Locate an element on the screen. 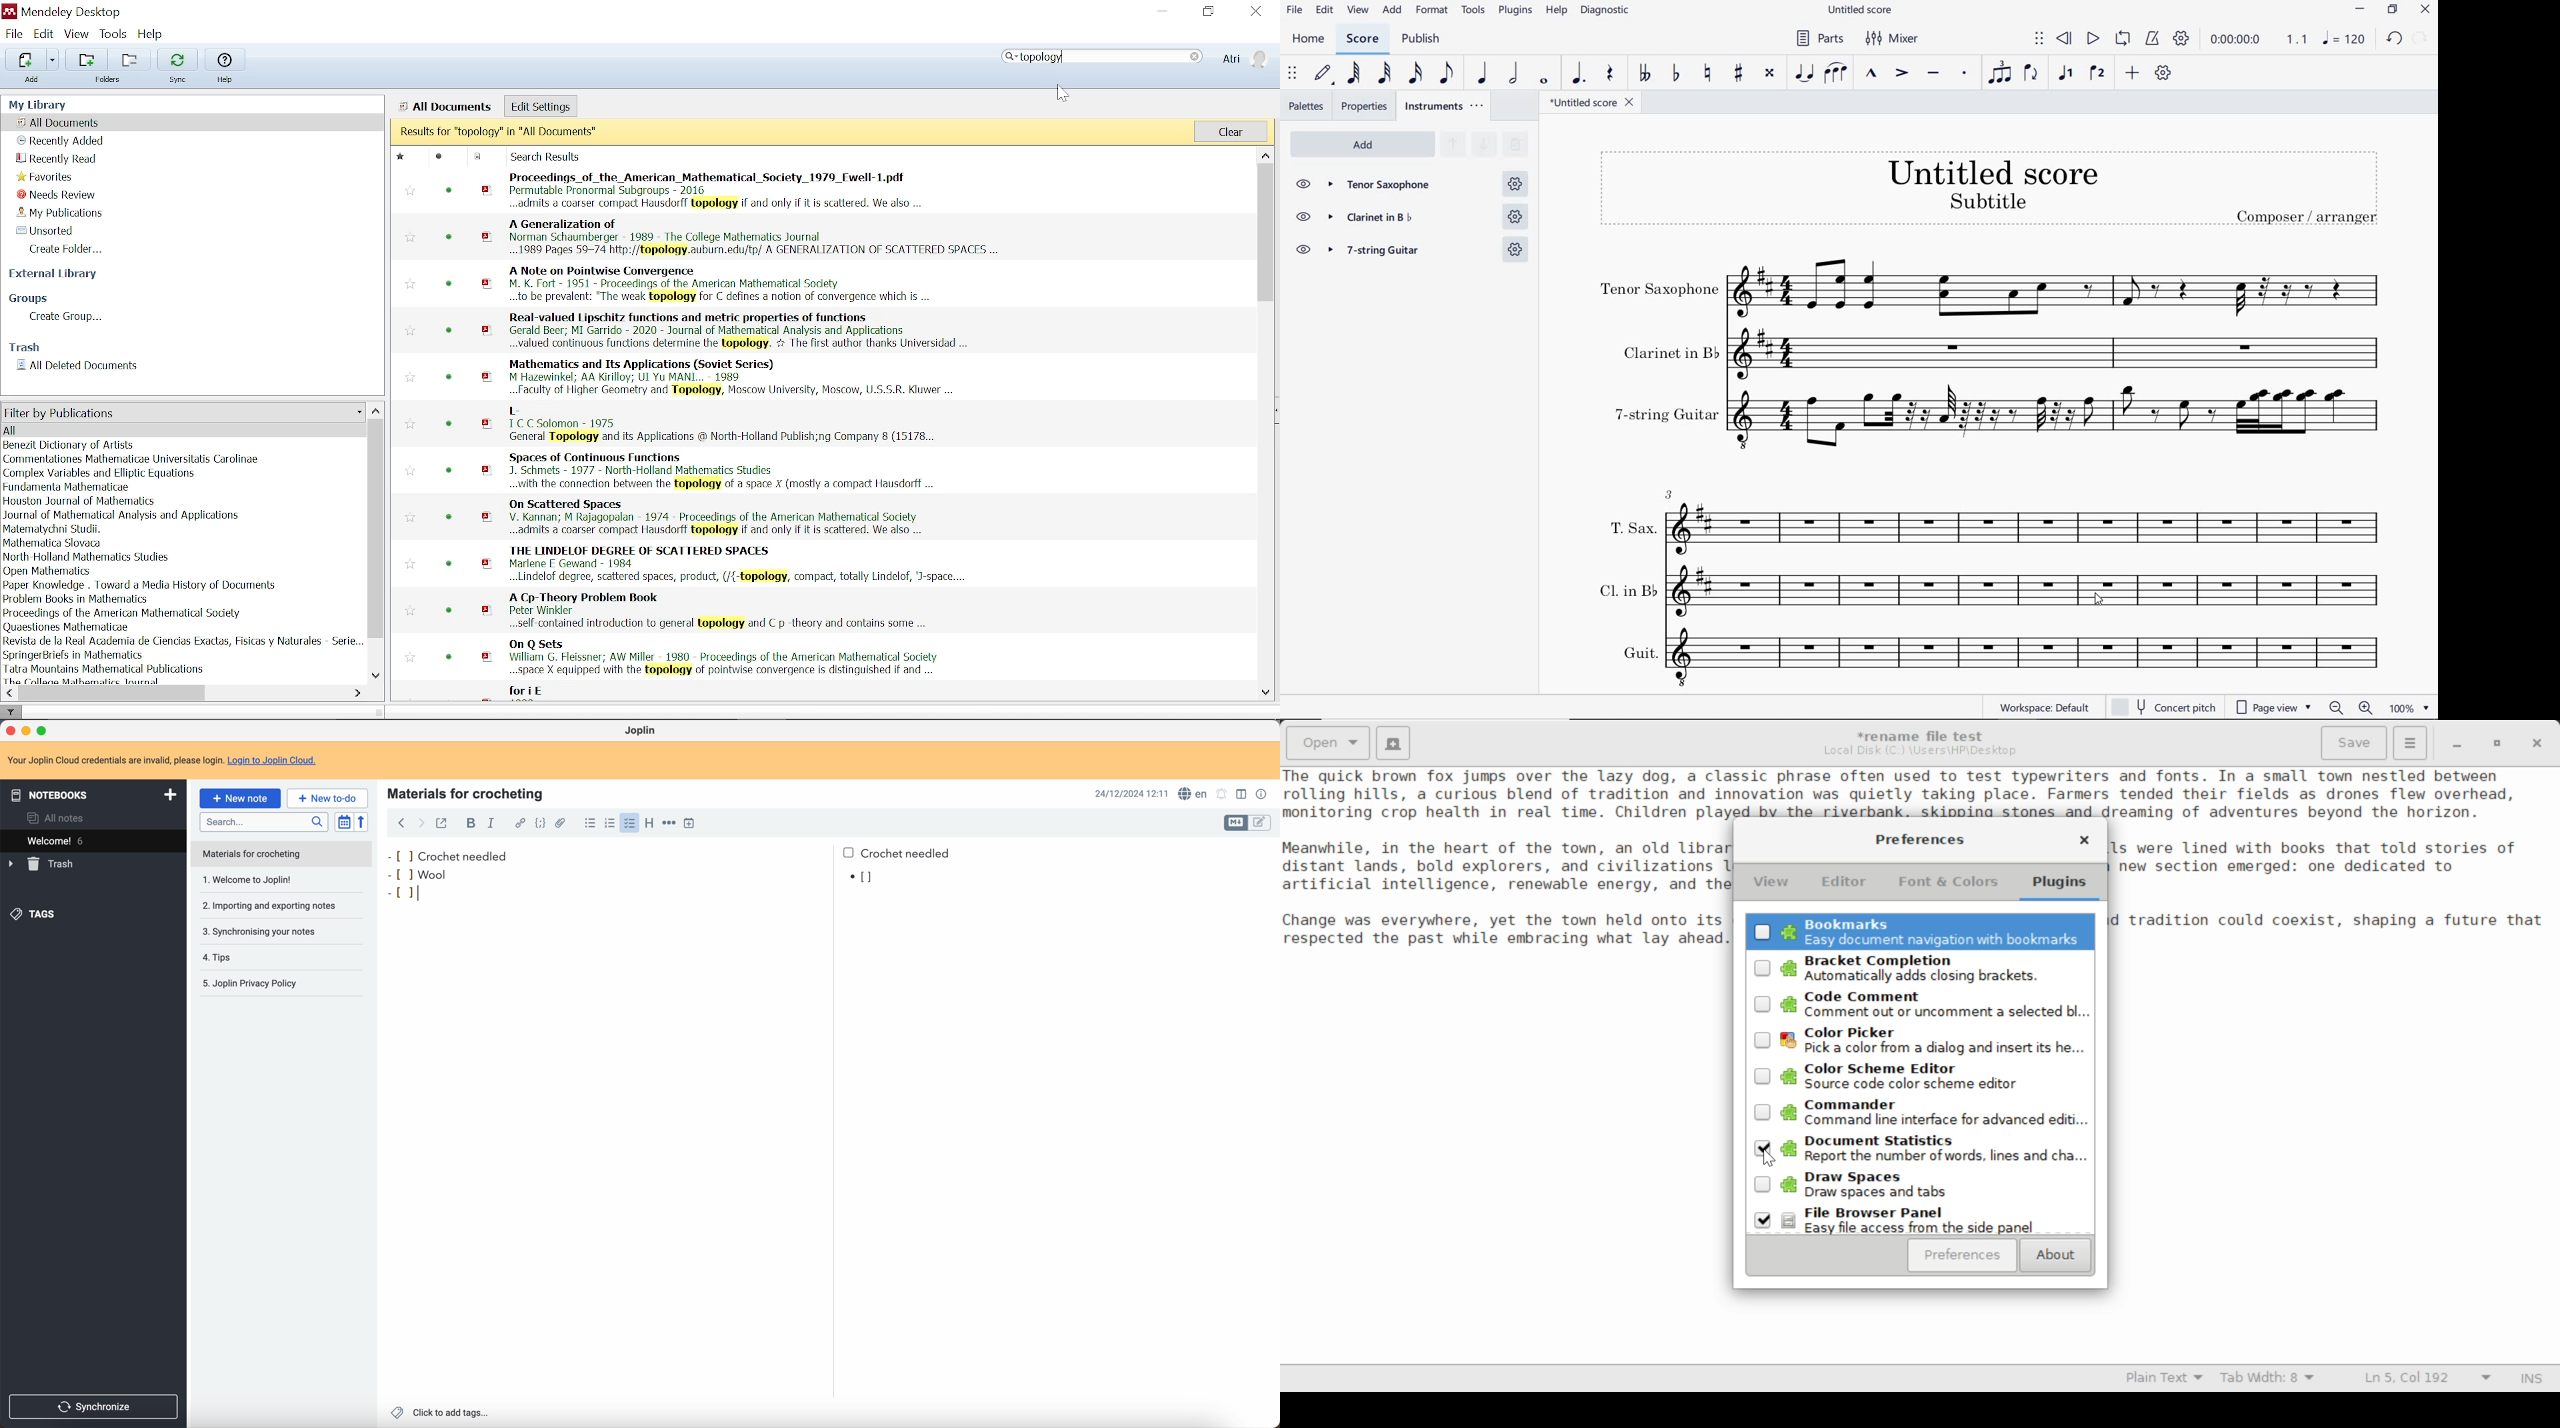 This screenshot has width=2576, height=1428. ZOOM FACTOR is located at coordinates (2409, 707).